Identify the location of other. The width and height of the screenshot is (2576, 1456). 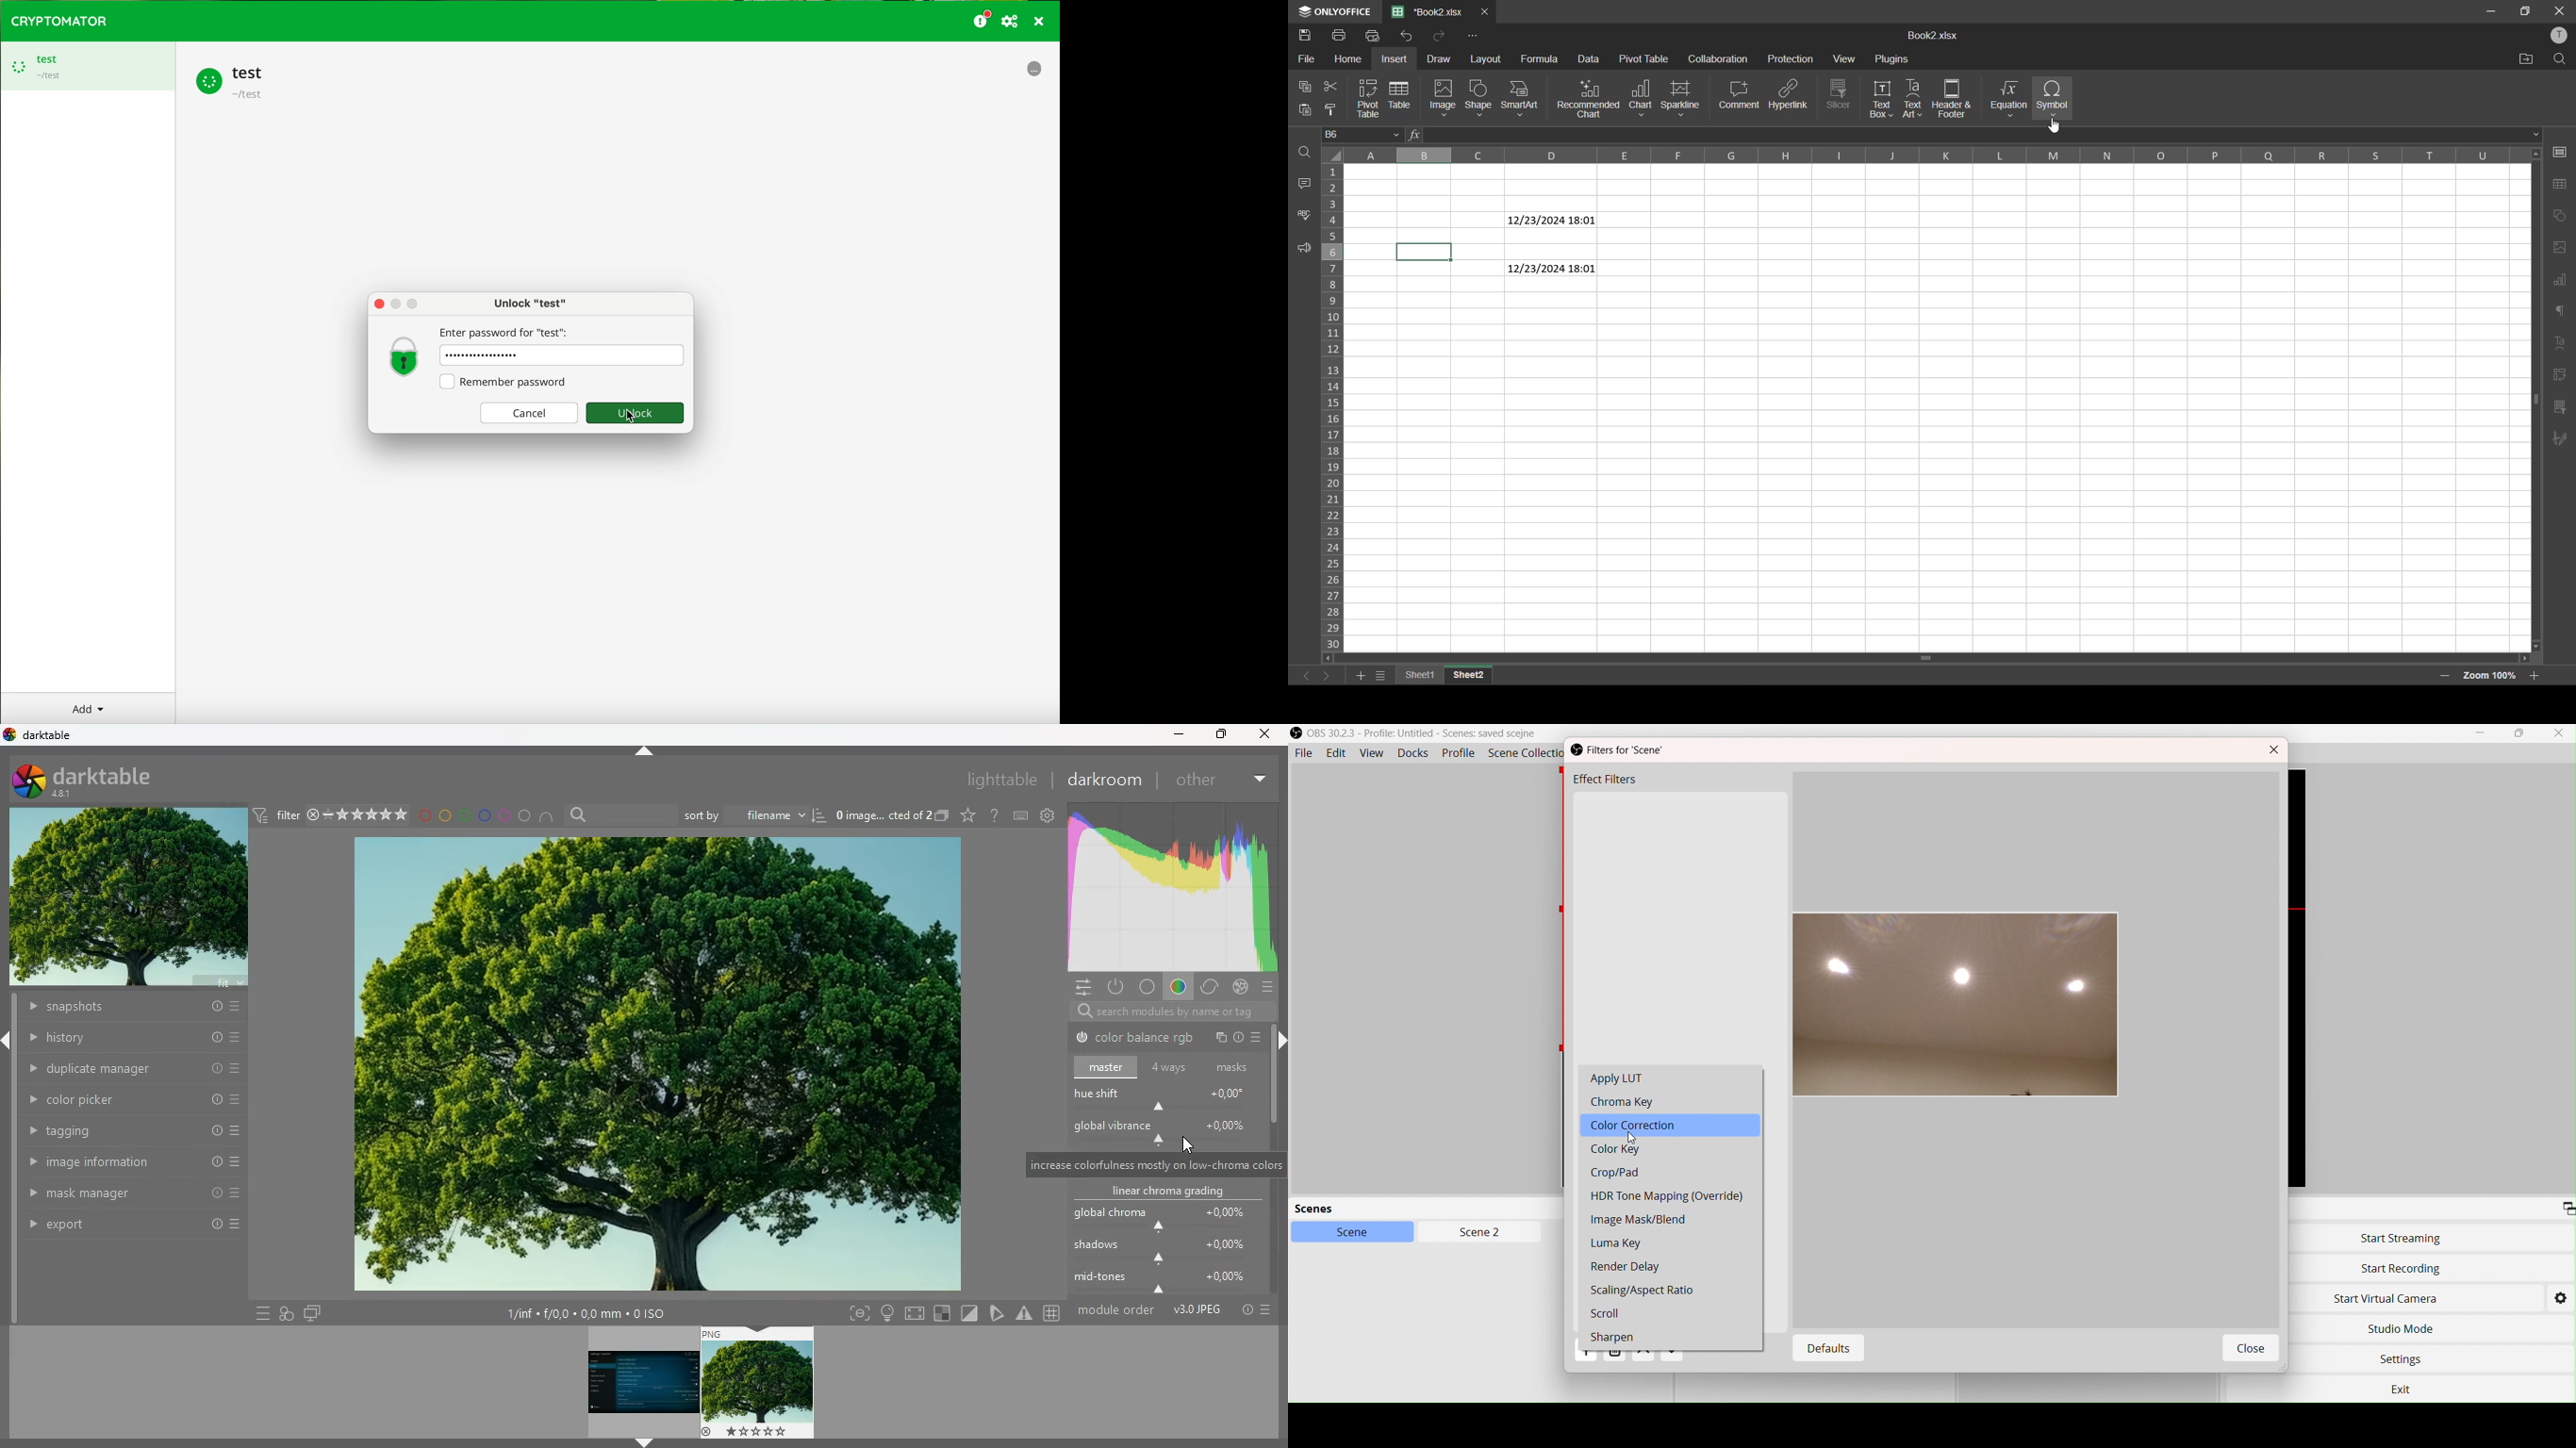
(1195, 781).